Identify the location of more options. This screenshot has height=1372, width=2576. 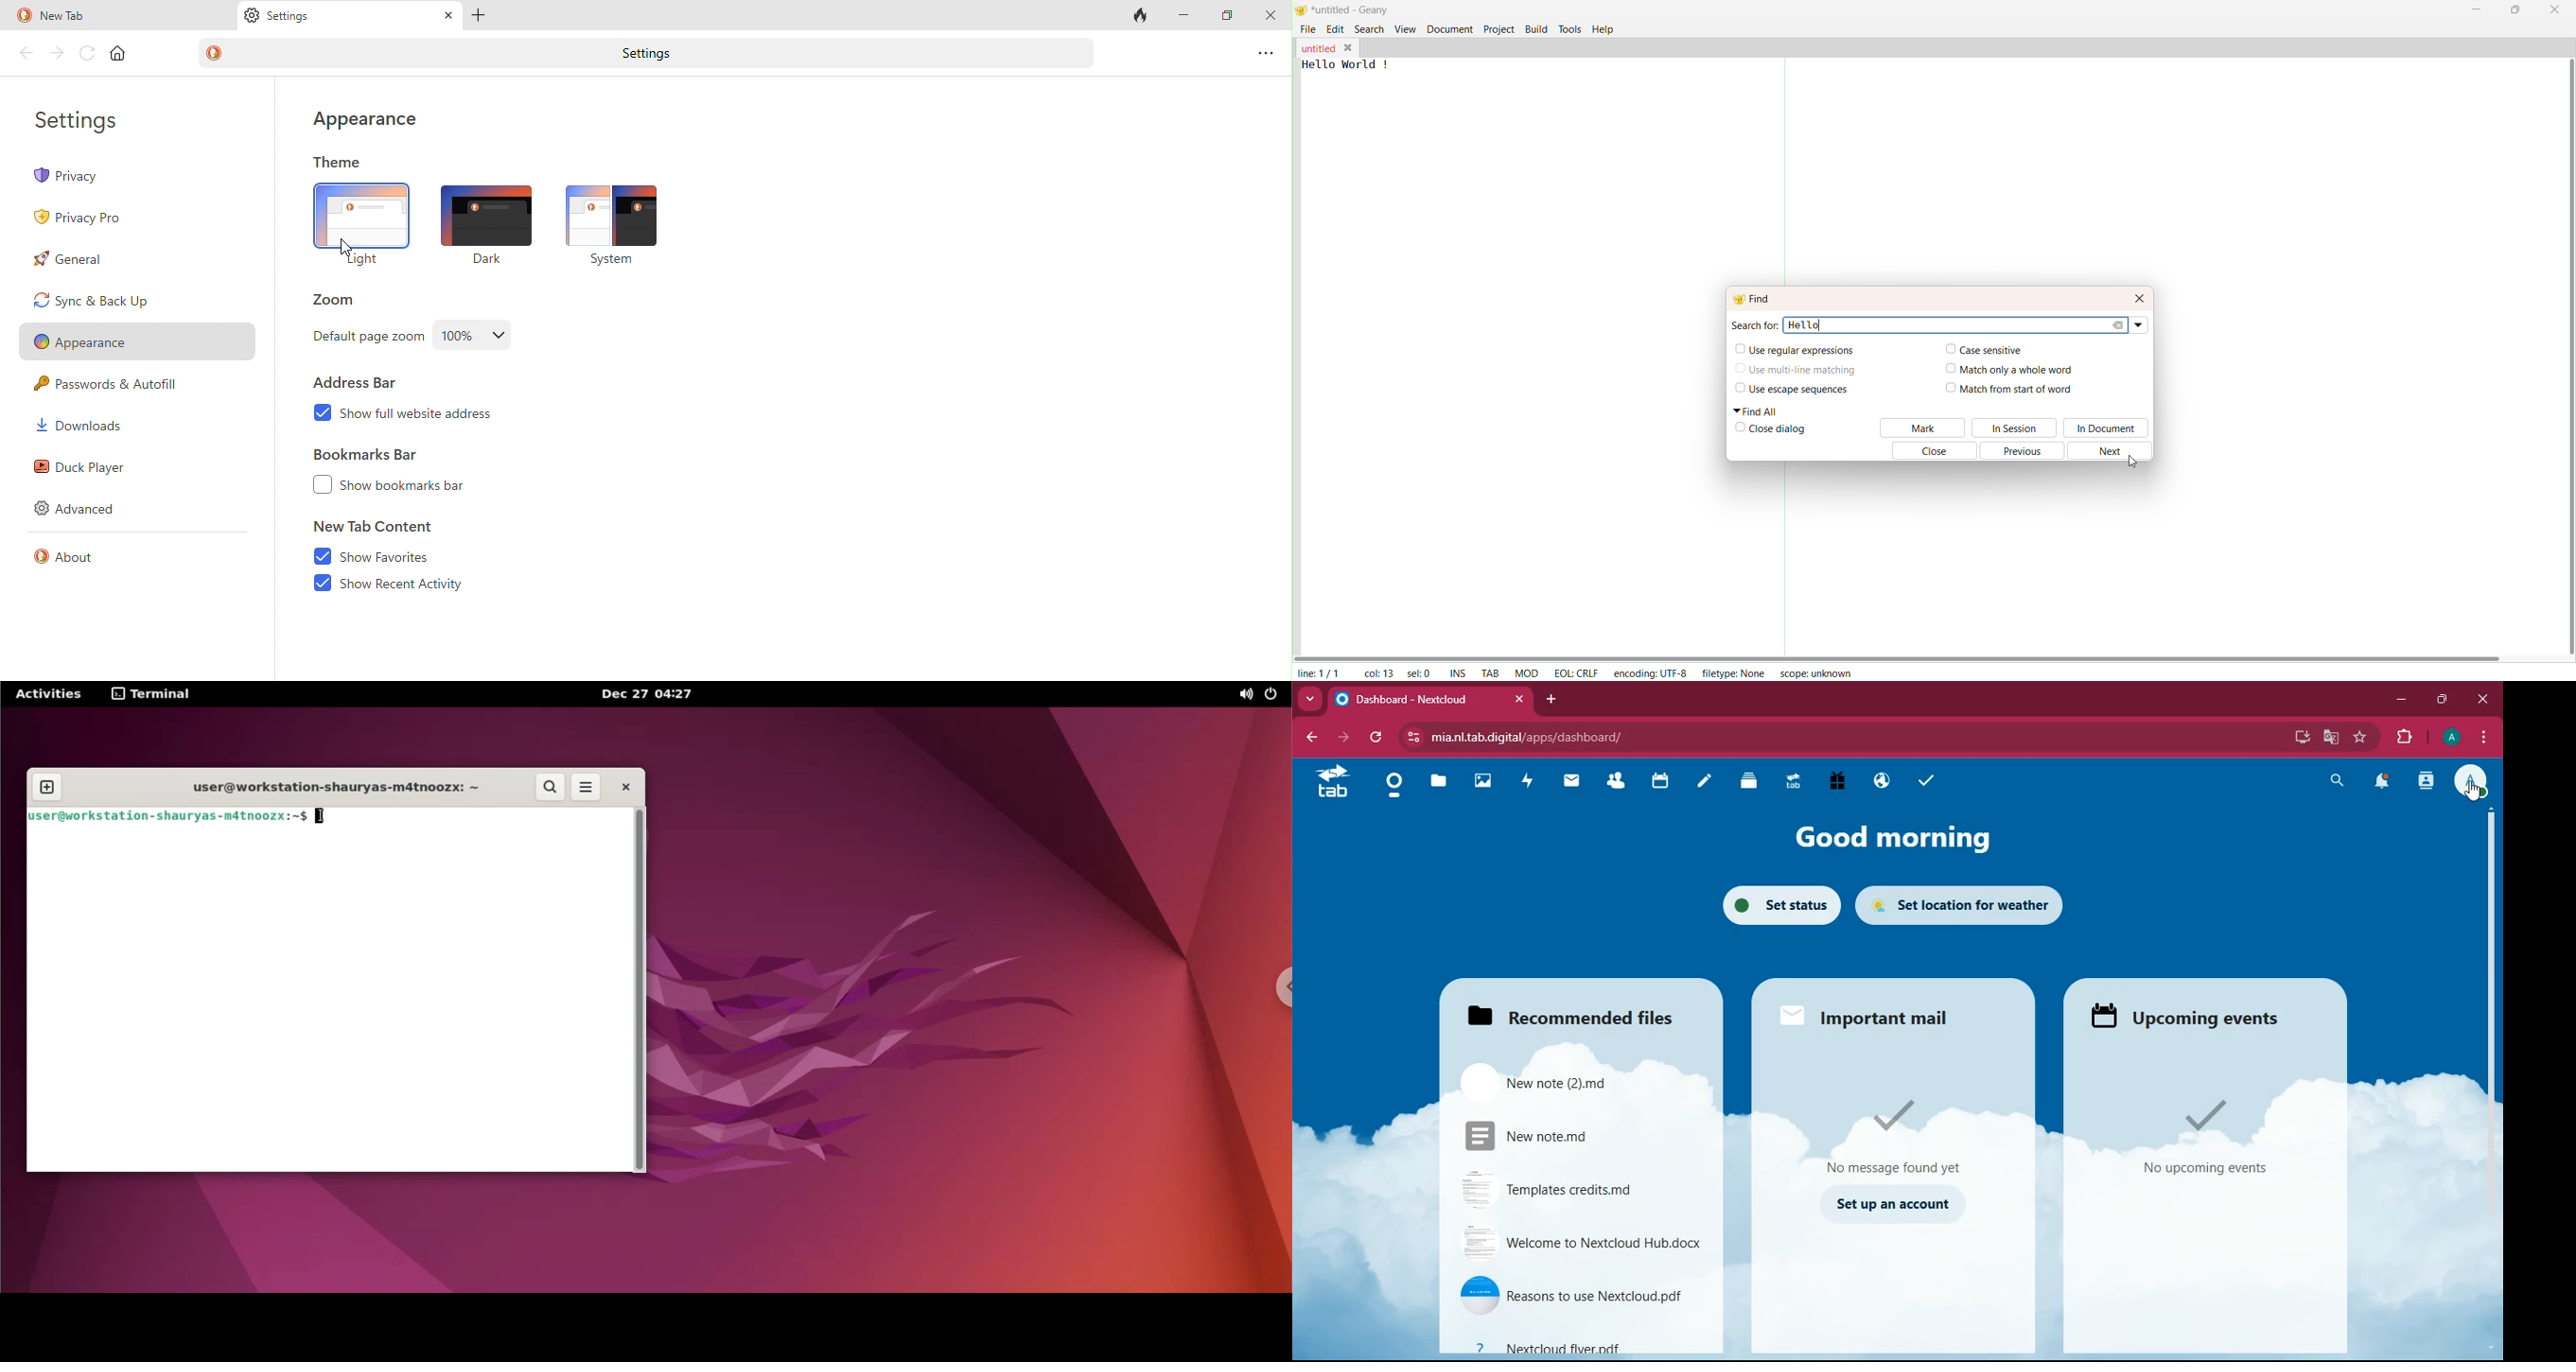
(584, 787).